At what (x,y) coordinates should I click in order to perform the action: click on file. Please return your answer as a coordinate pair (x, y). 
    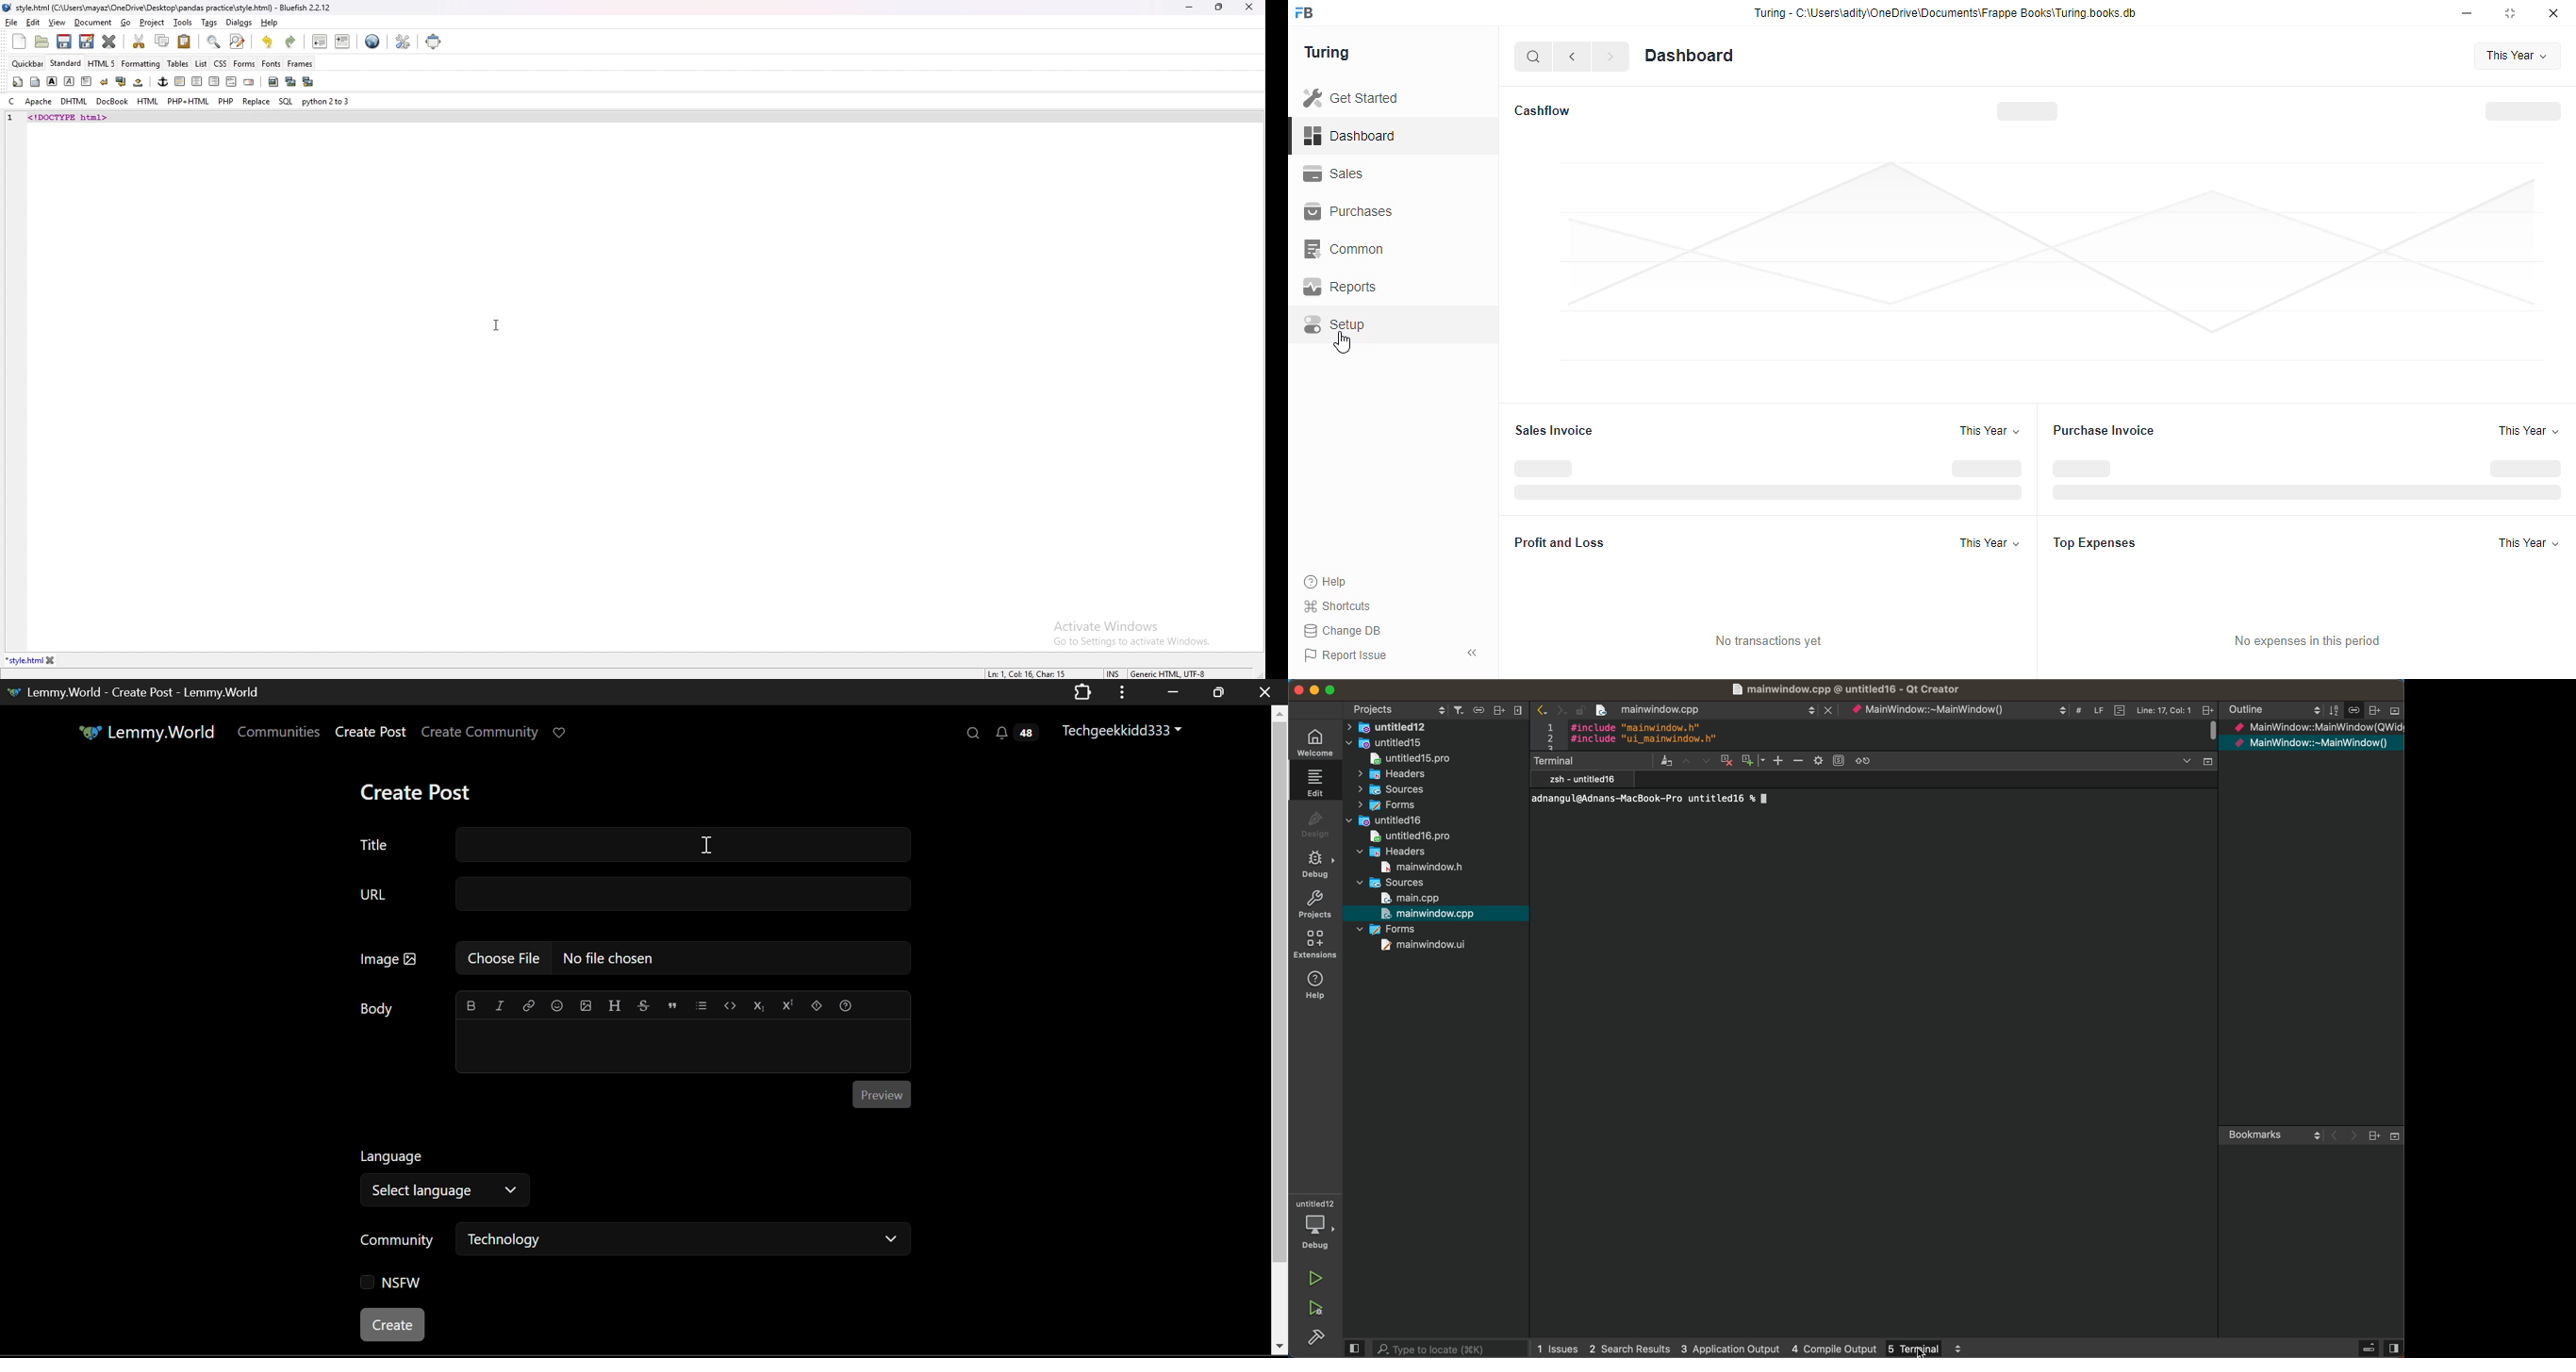
    Looking at the image, I should click on (1433, 913).